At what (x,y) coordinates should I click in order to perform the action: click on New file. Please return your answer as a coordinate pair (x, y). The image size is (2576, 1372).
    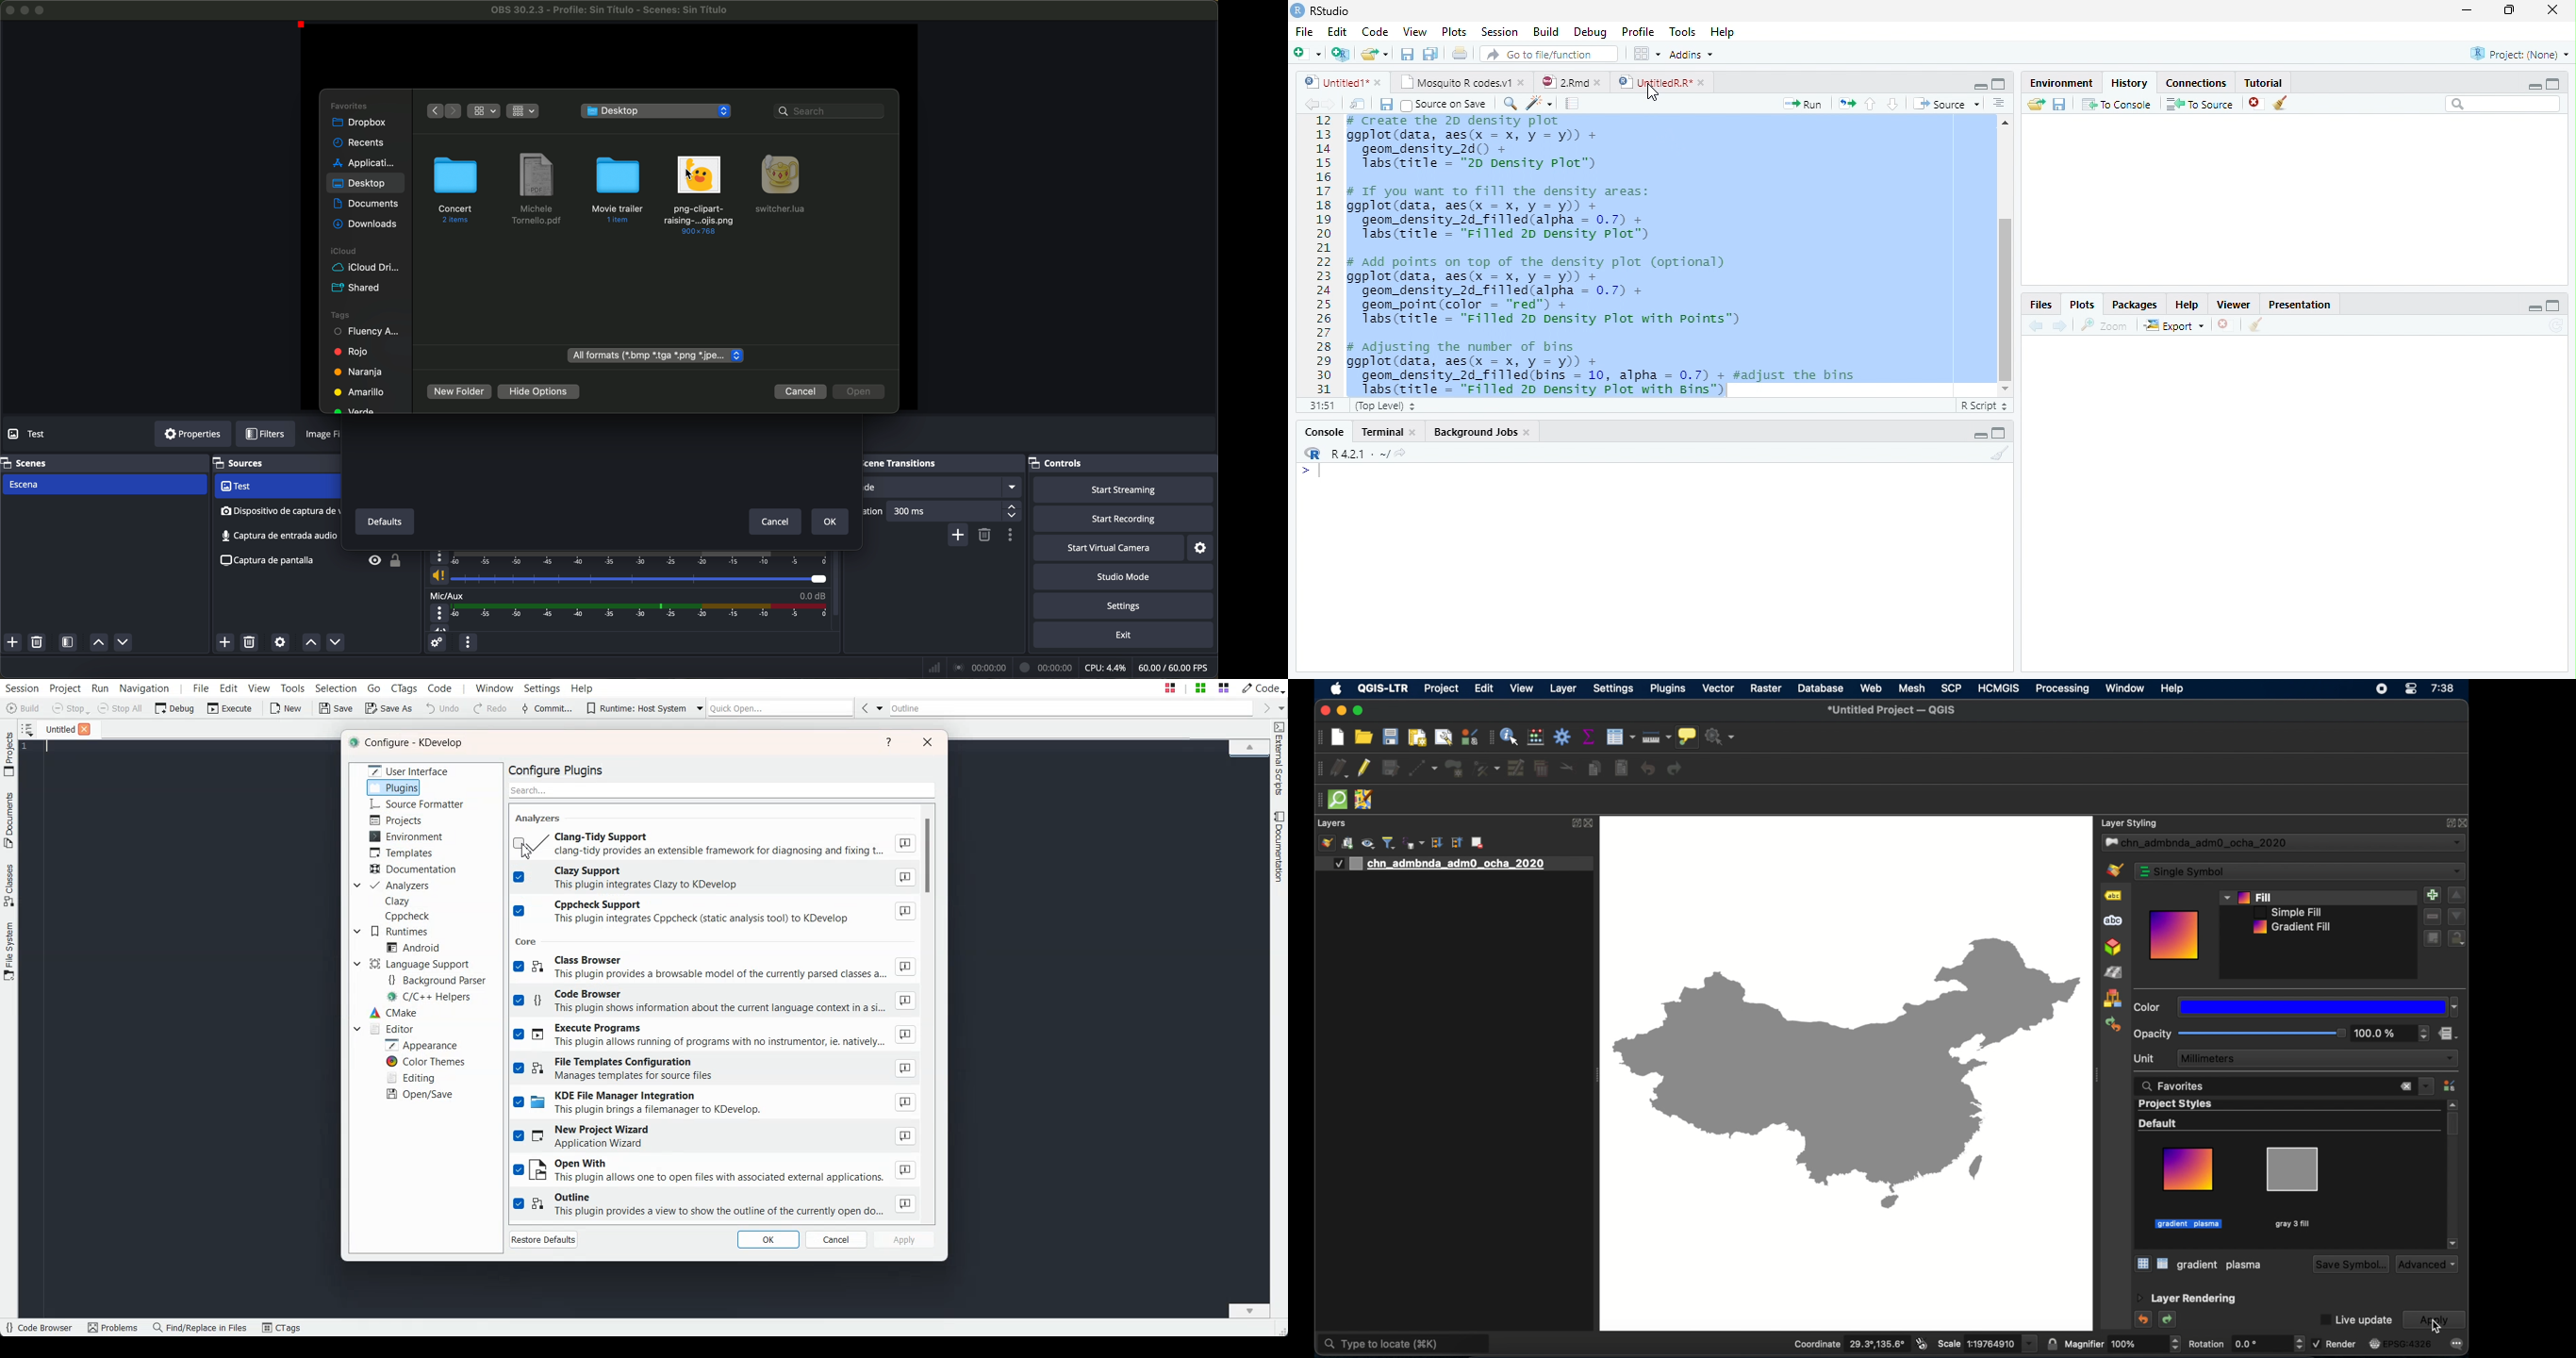
    Looking at the image, I should click on (1307, 54).